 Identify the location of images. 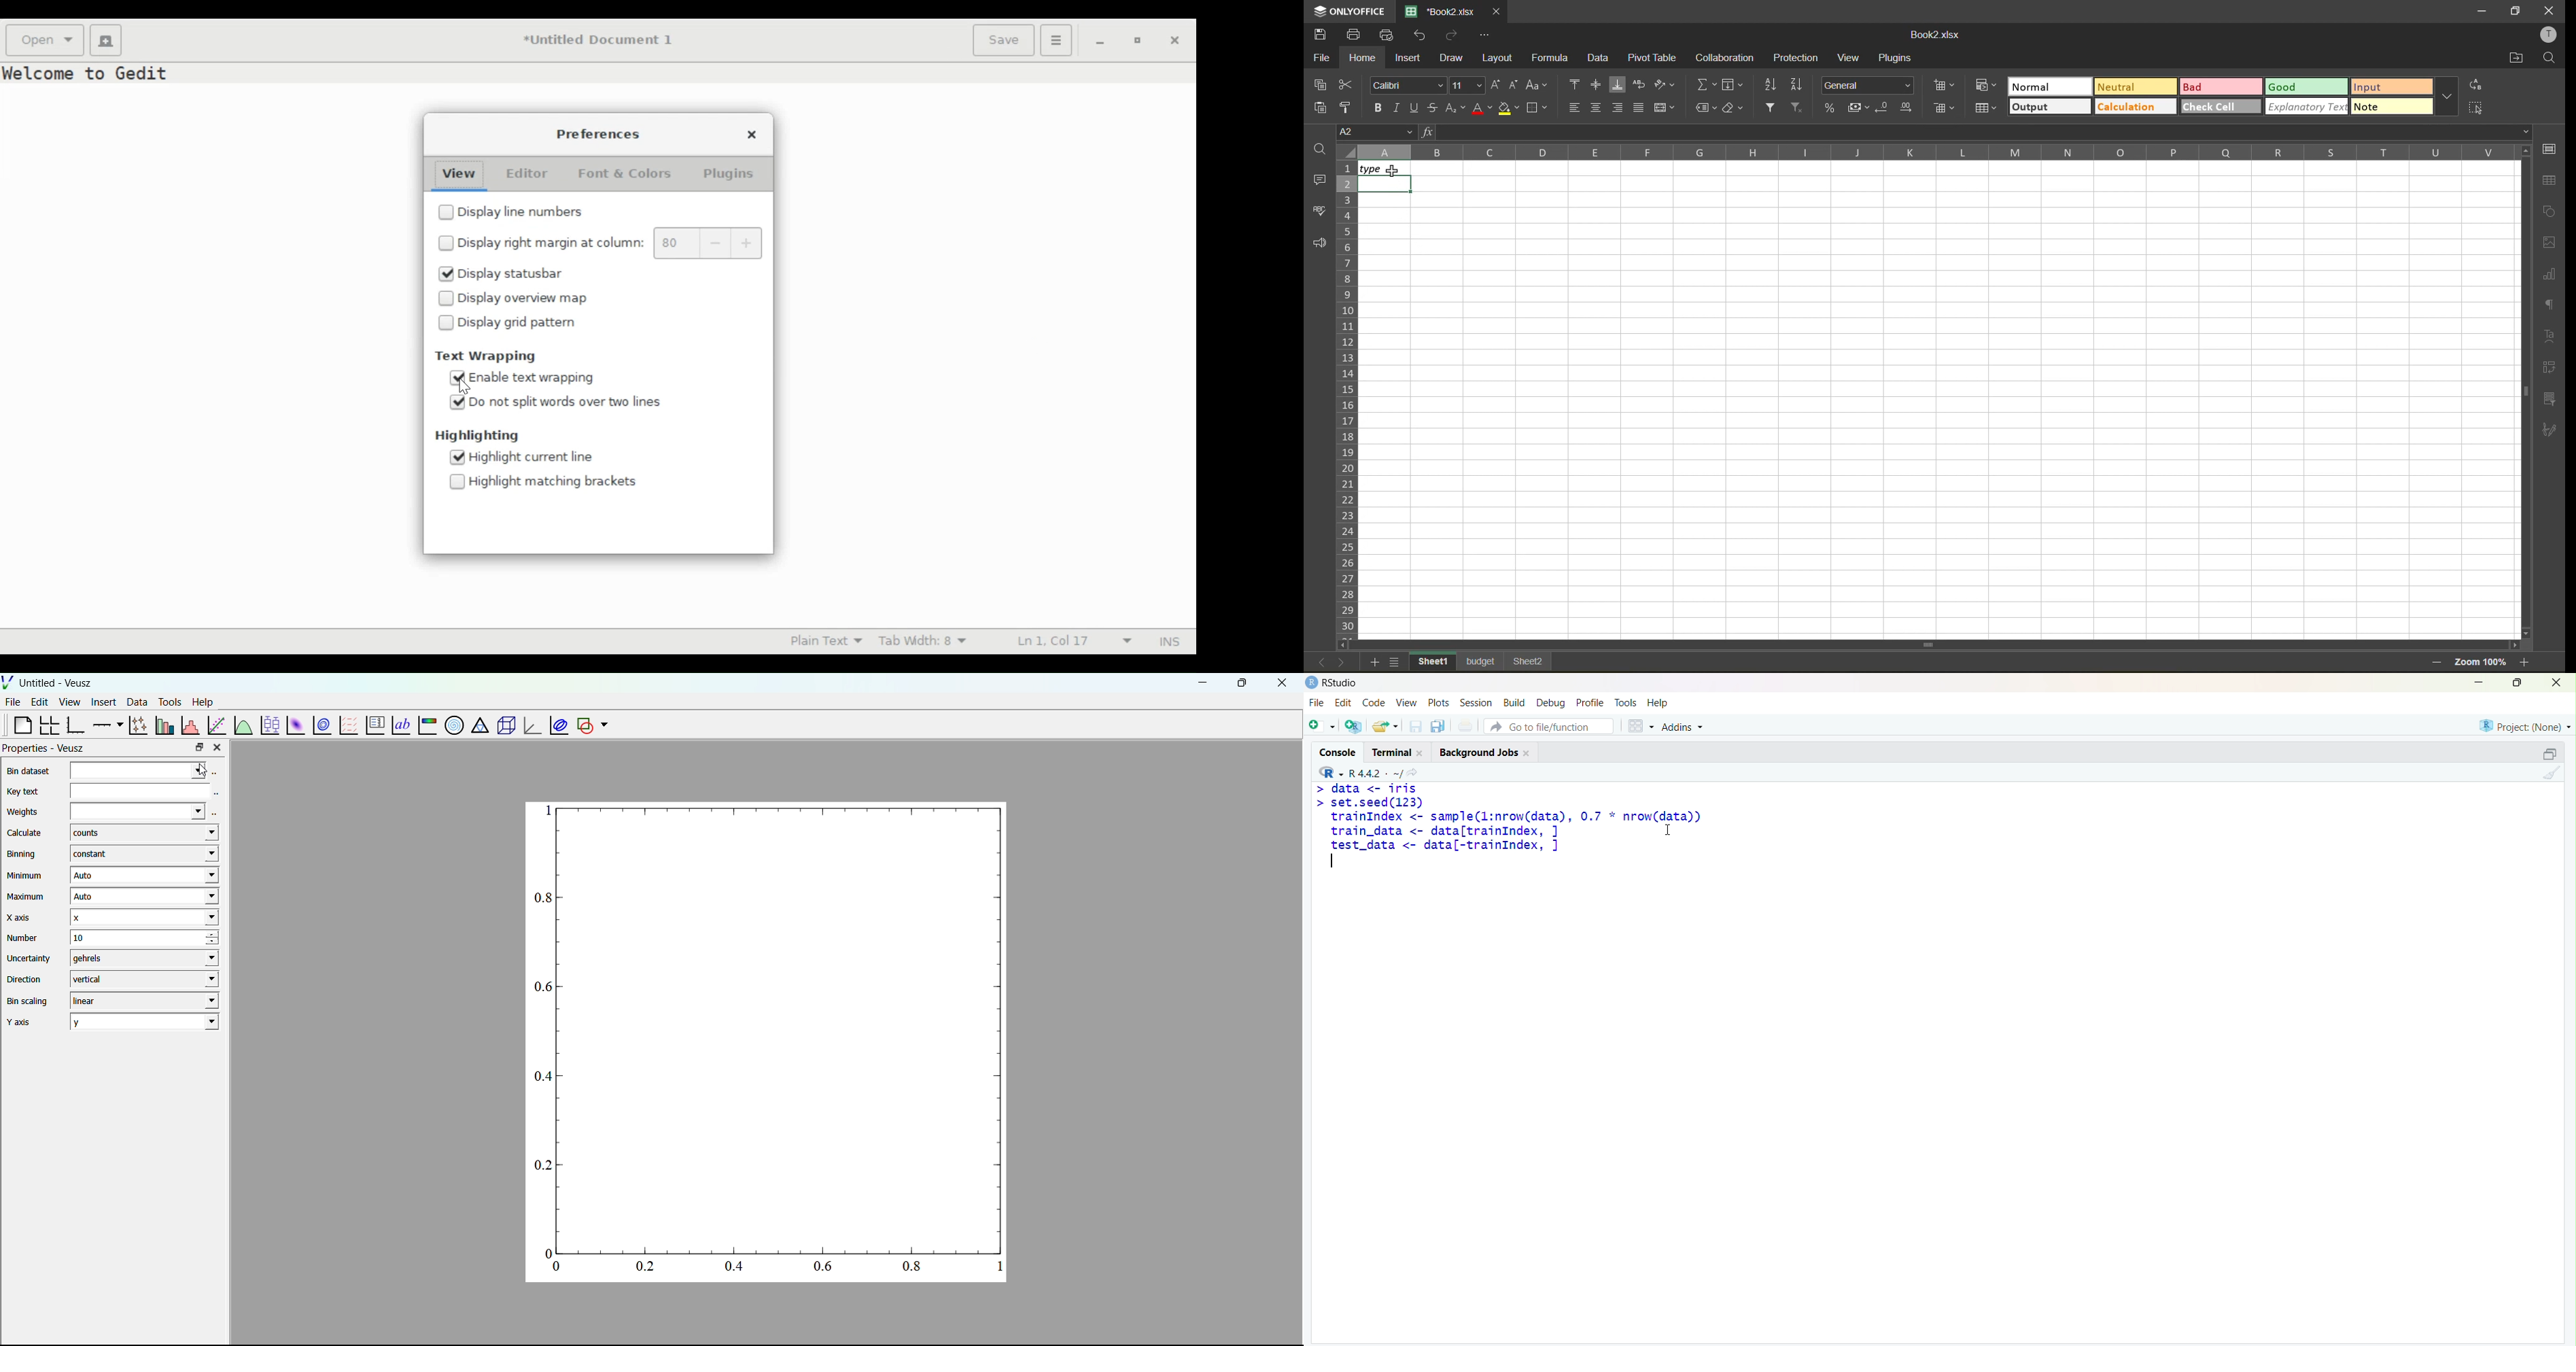
(2547, 243).